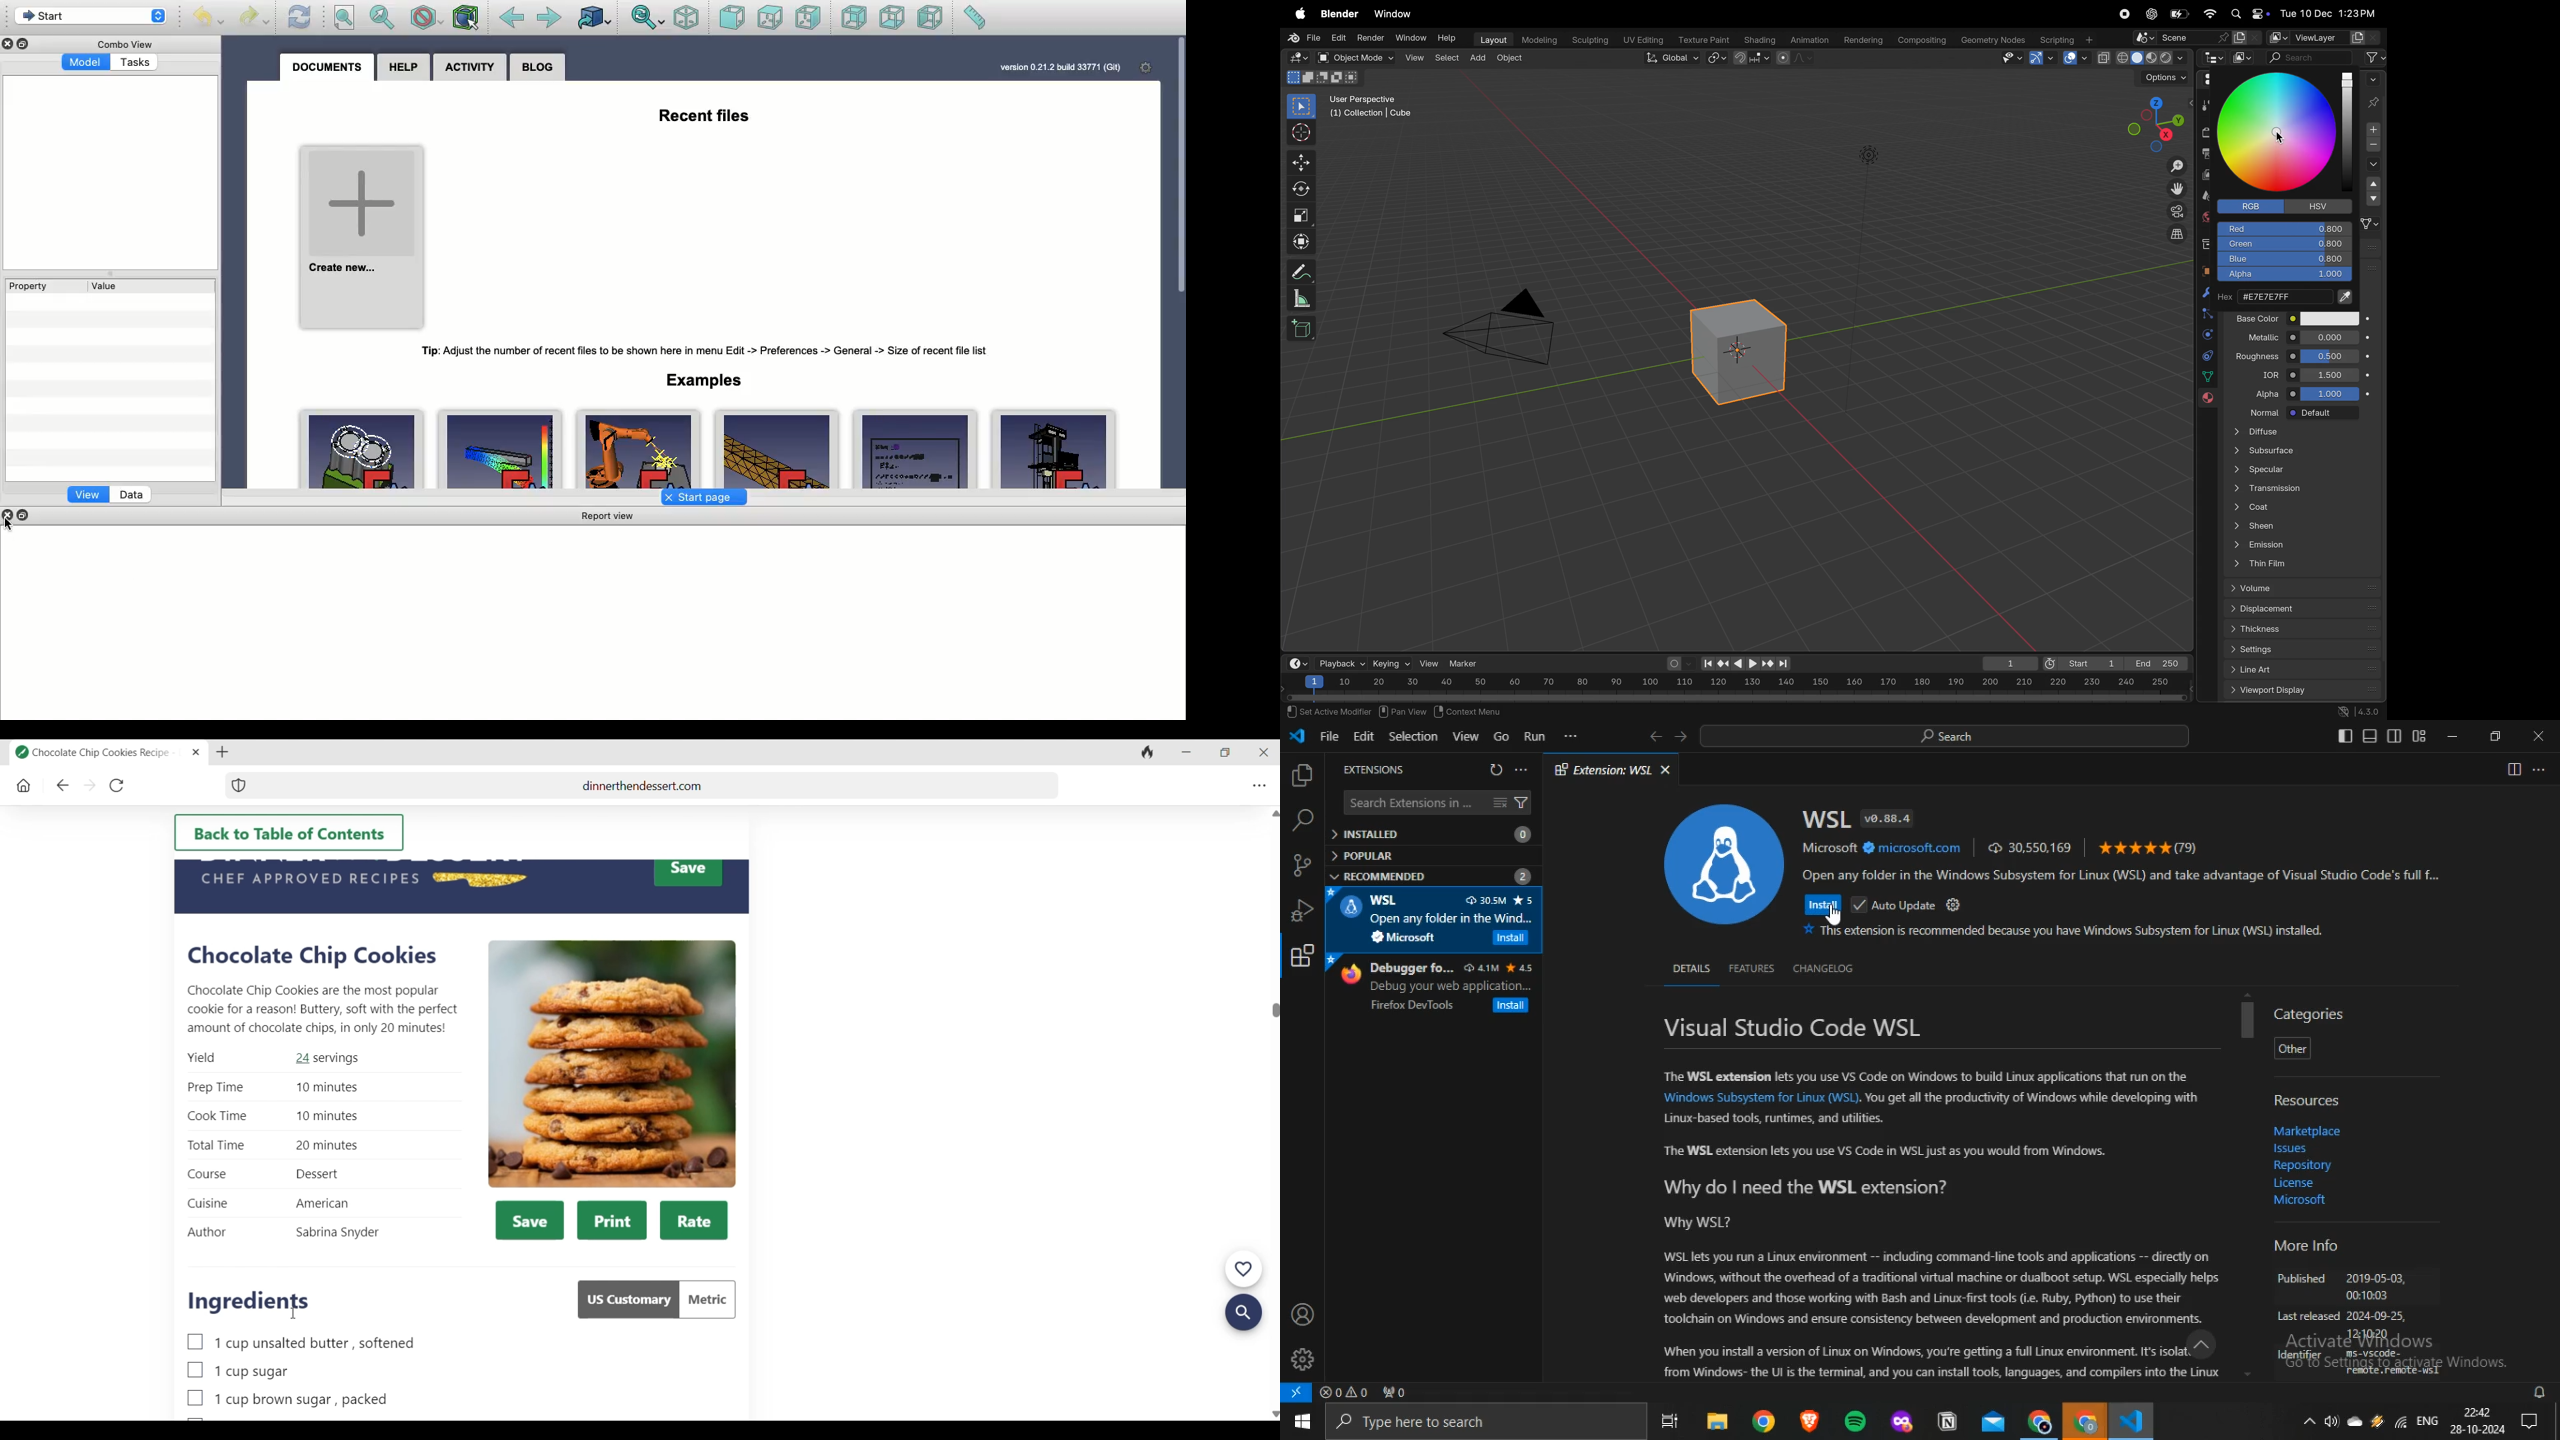  What do you see at coordinates (123, 44) in the screenshot?
I see `Combo view` at bounding box center [123, 44].